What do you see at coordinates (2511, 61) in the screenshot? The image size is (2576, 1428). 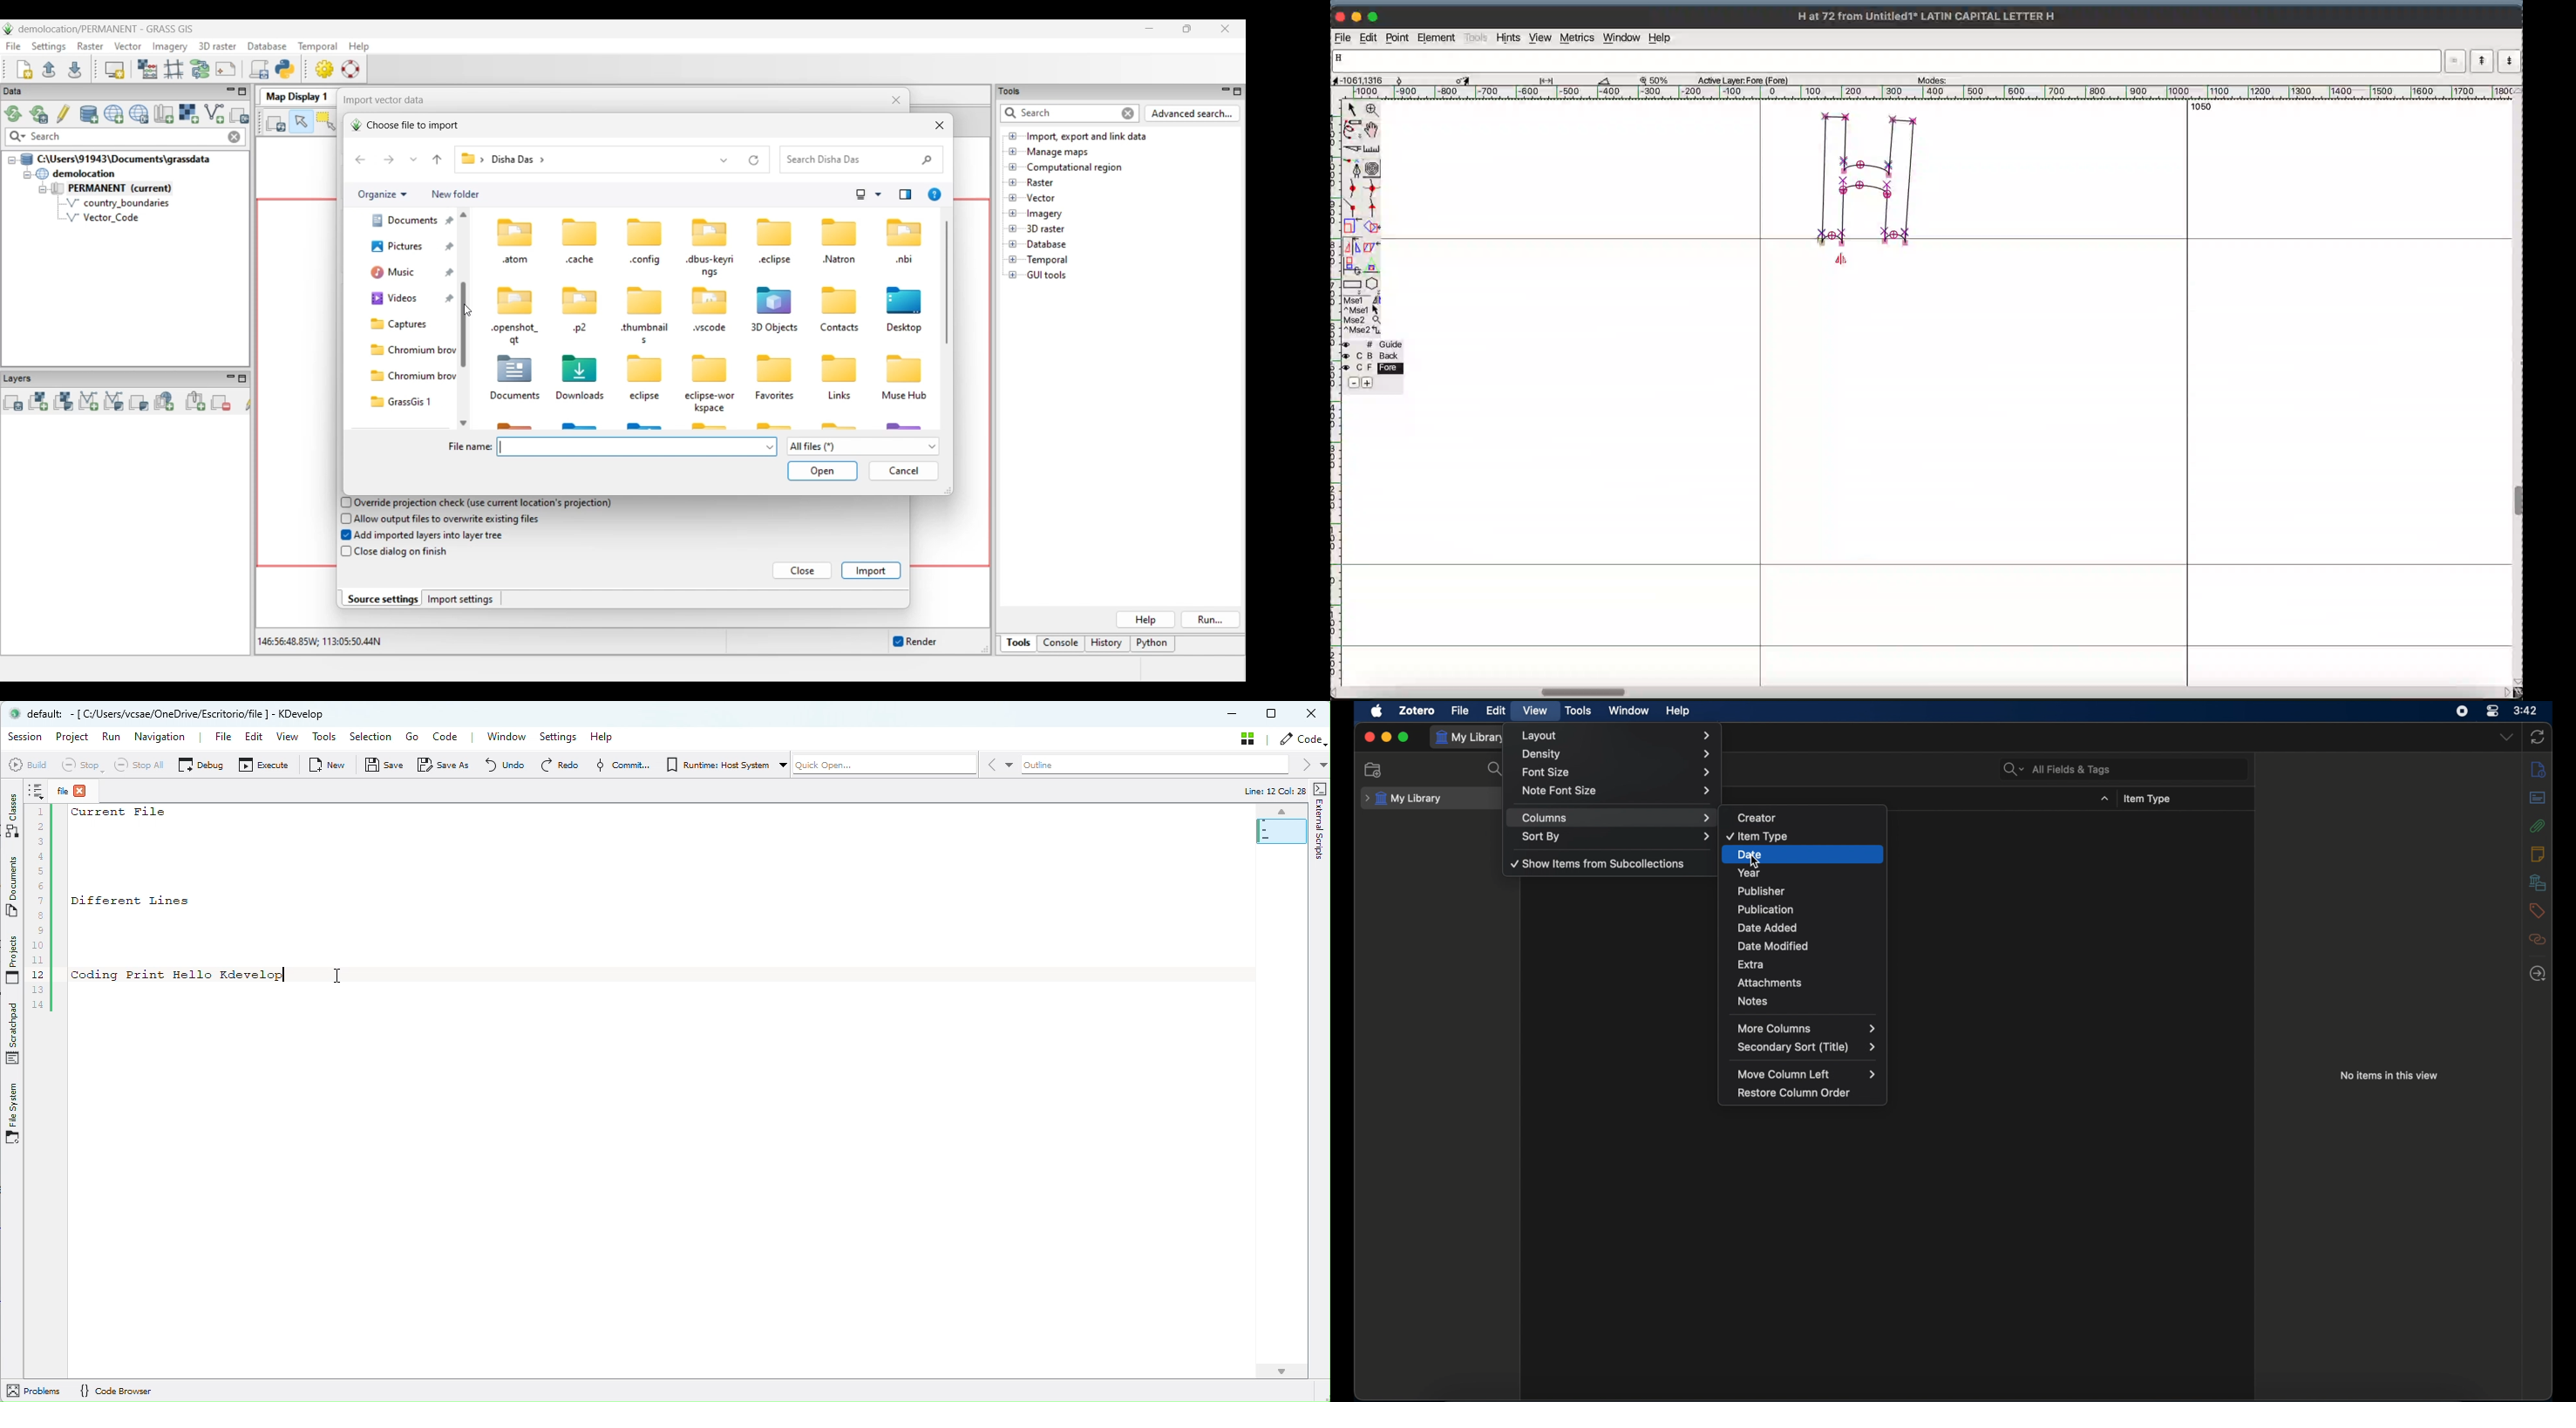 I see `next word` at bounding box center [2511, 61].